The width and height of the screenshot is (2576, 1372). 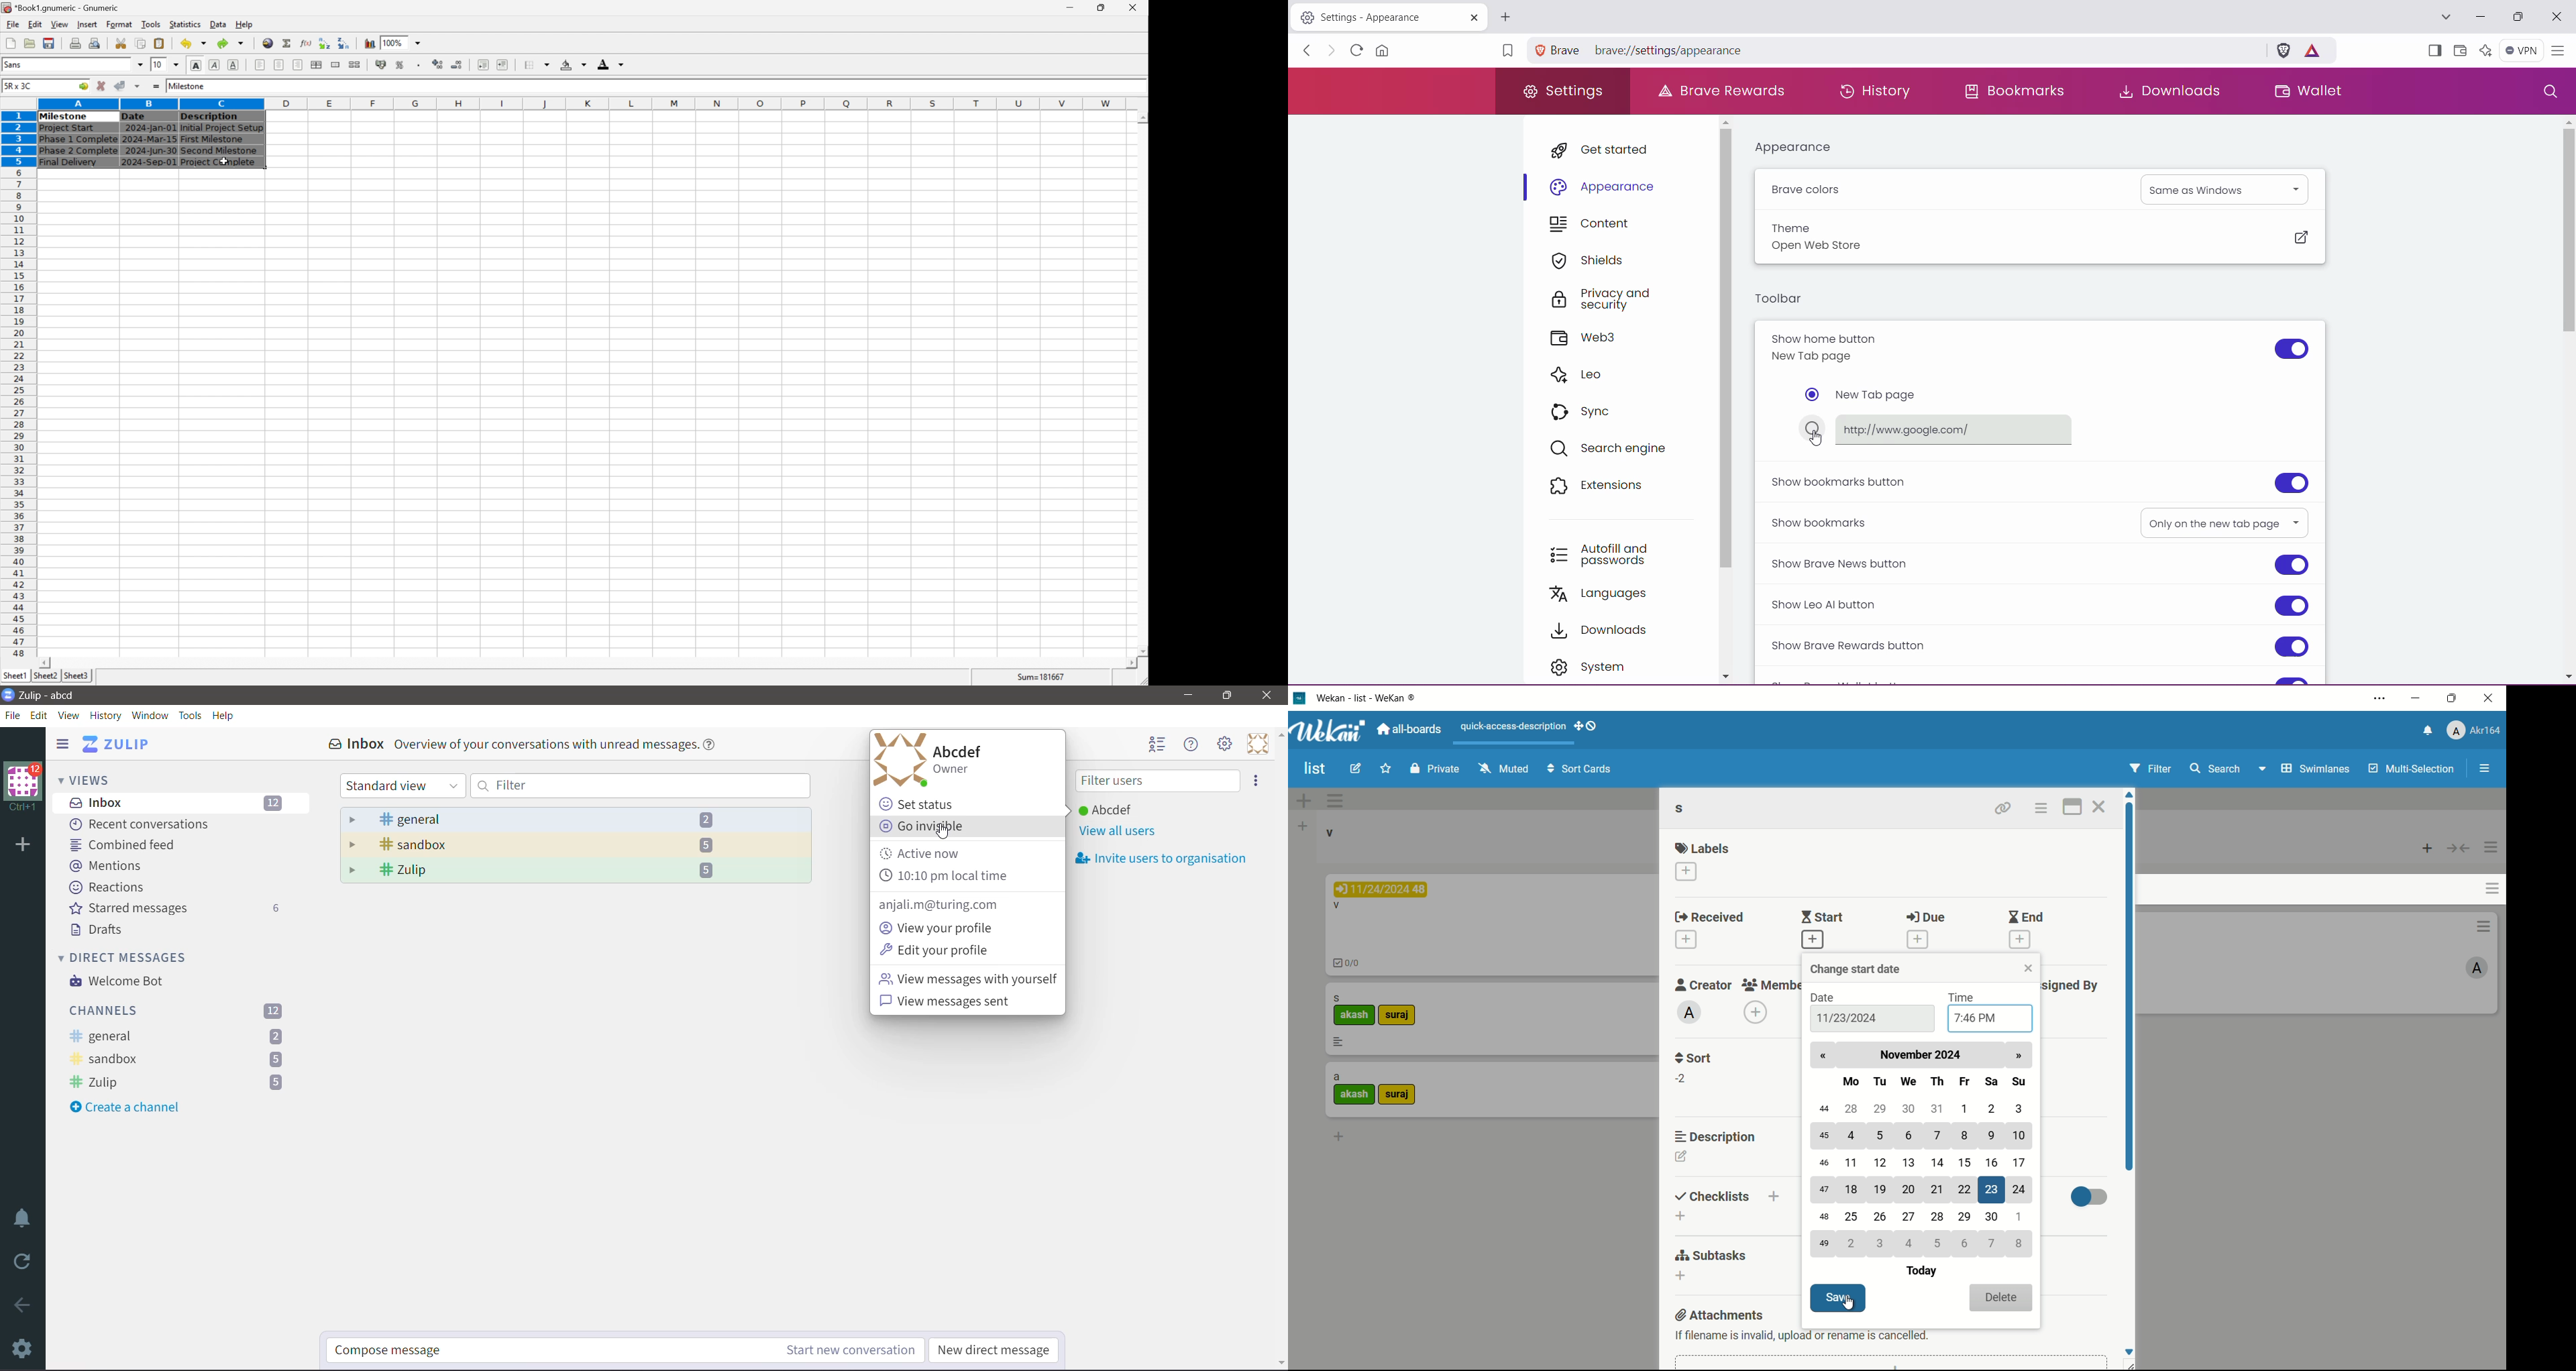 I want to click on cursor, so click(x=947, y=833).